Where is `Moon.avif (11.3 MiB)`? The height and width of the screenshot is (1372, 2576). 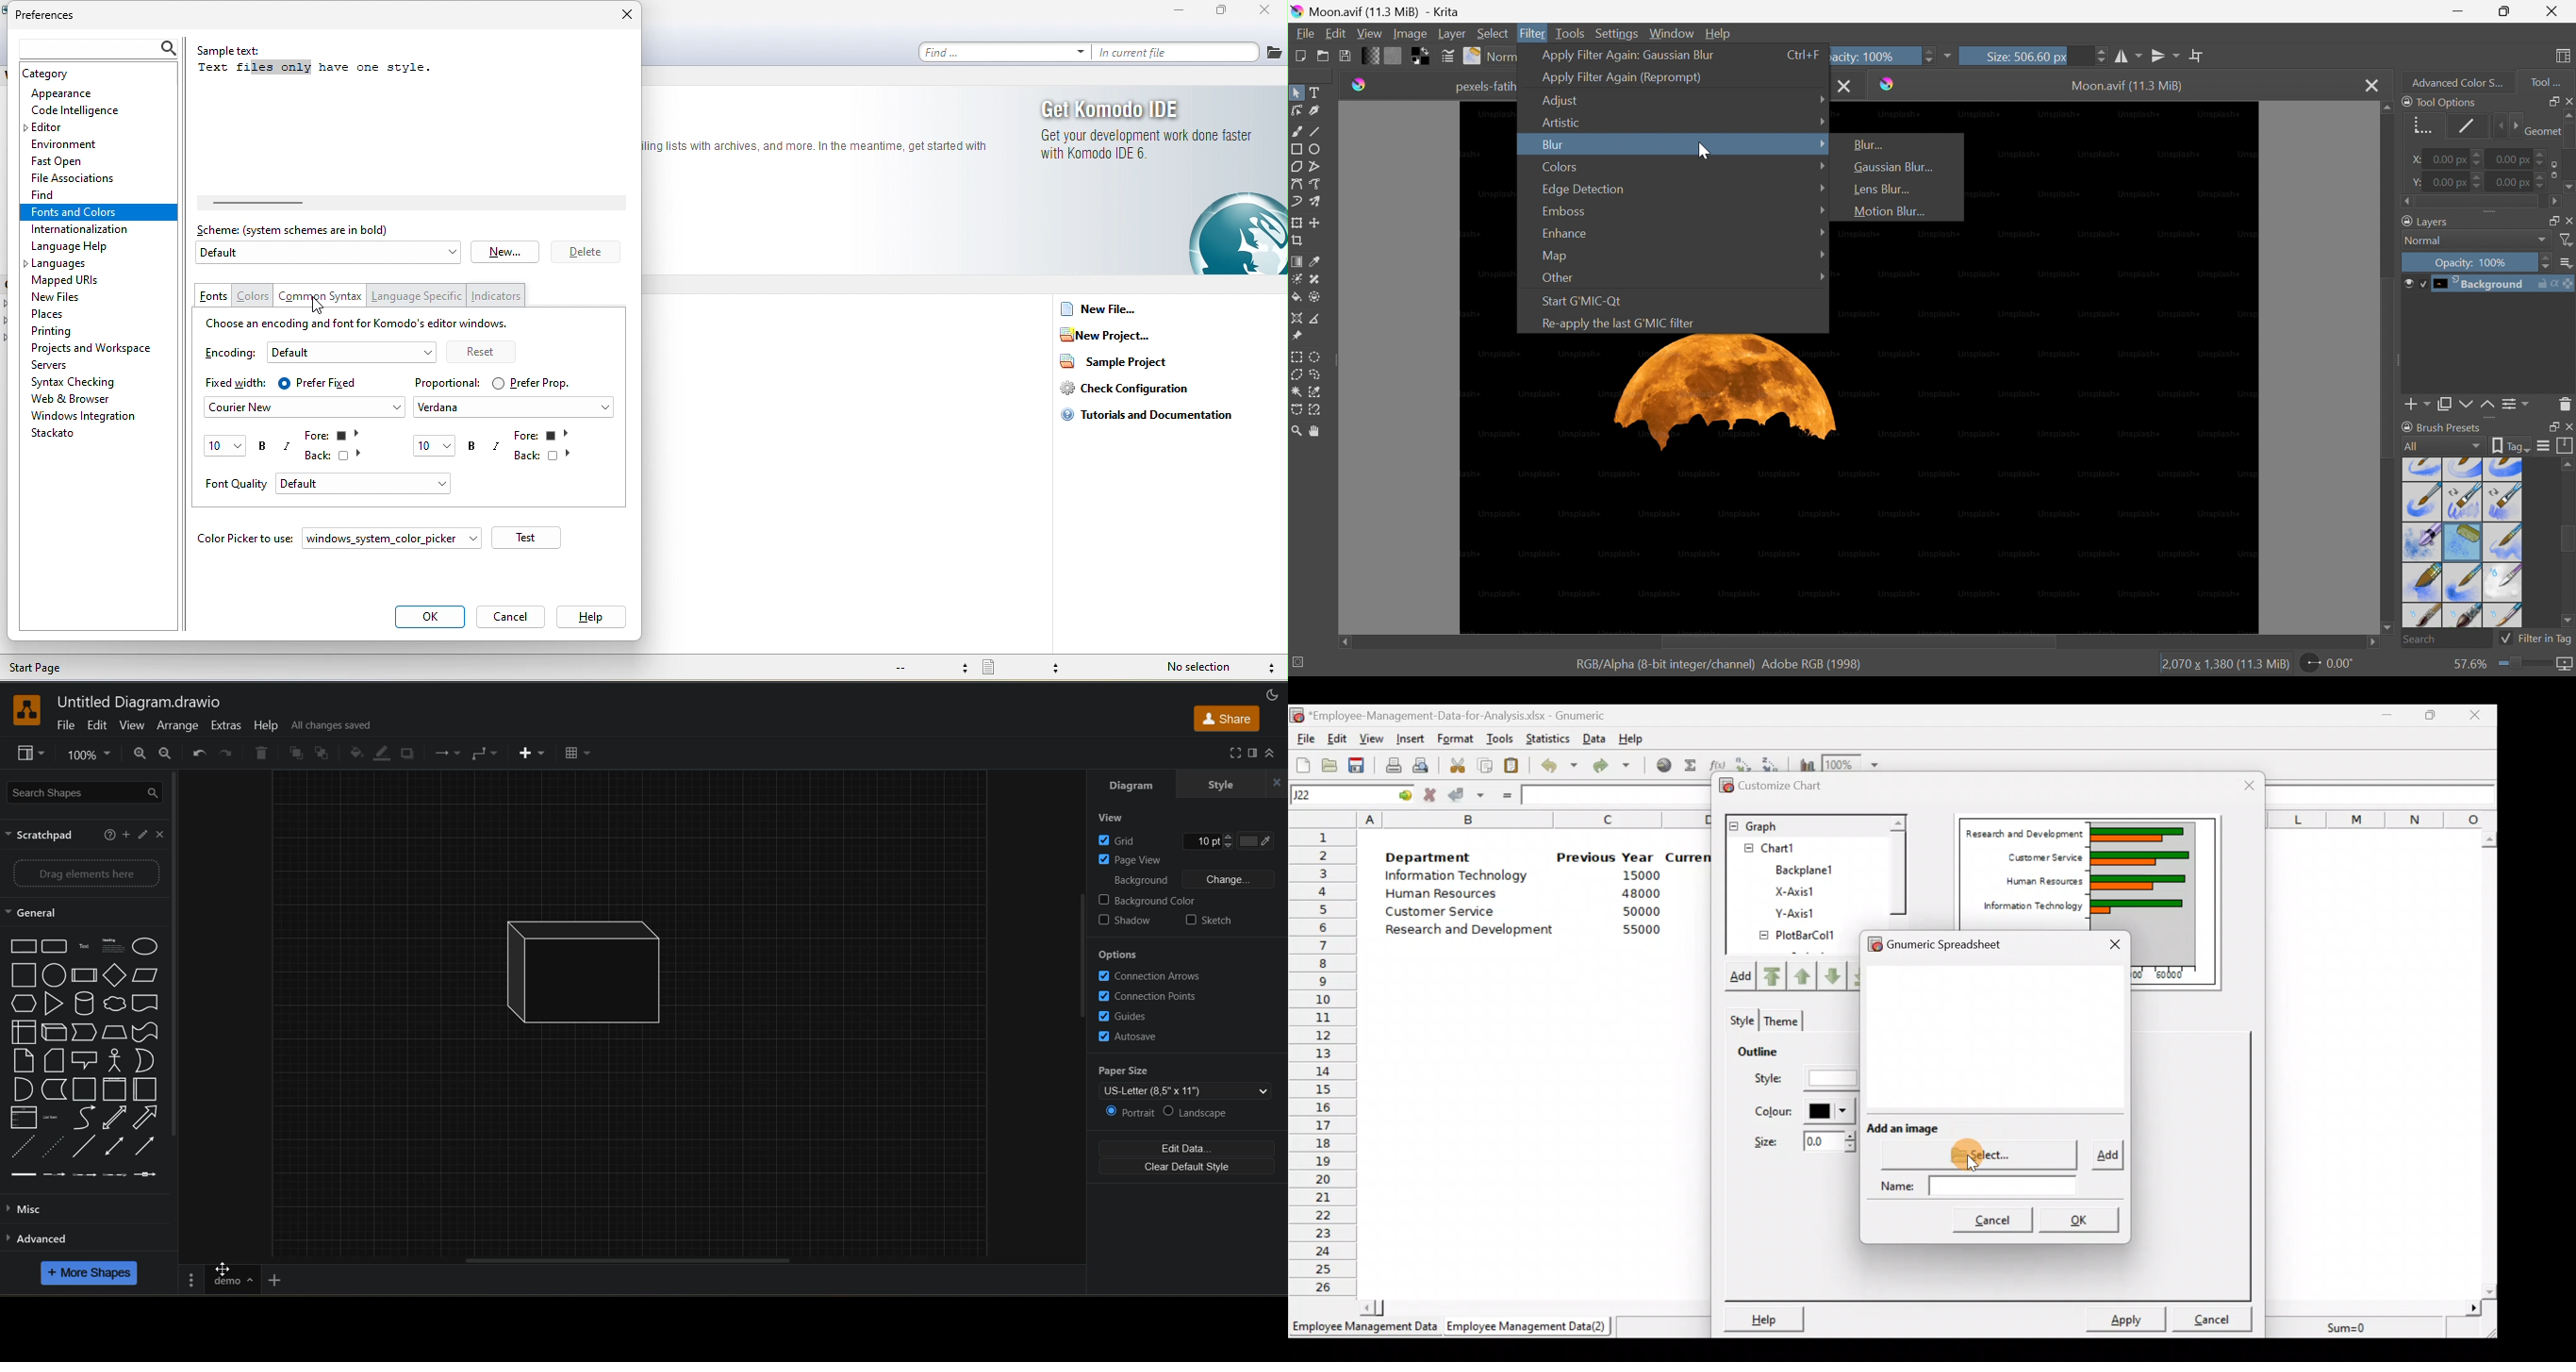
Moon.avif (11.3 MiB) is located at coordinates (2128, 87).